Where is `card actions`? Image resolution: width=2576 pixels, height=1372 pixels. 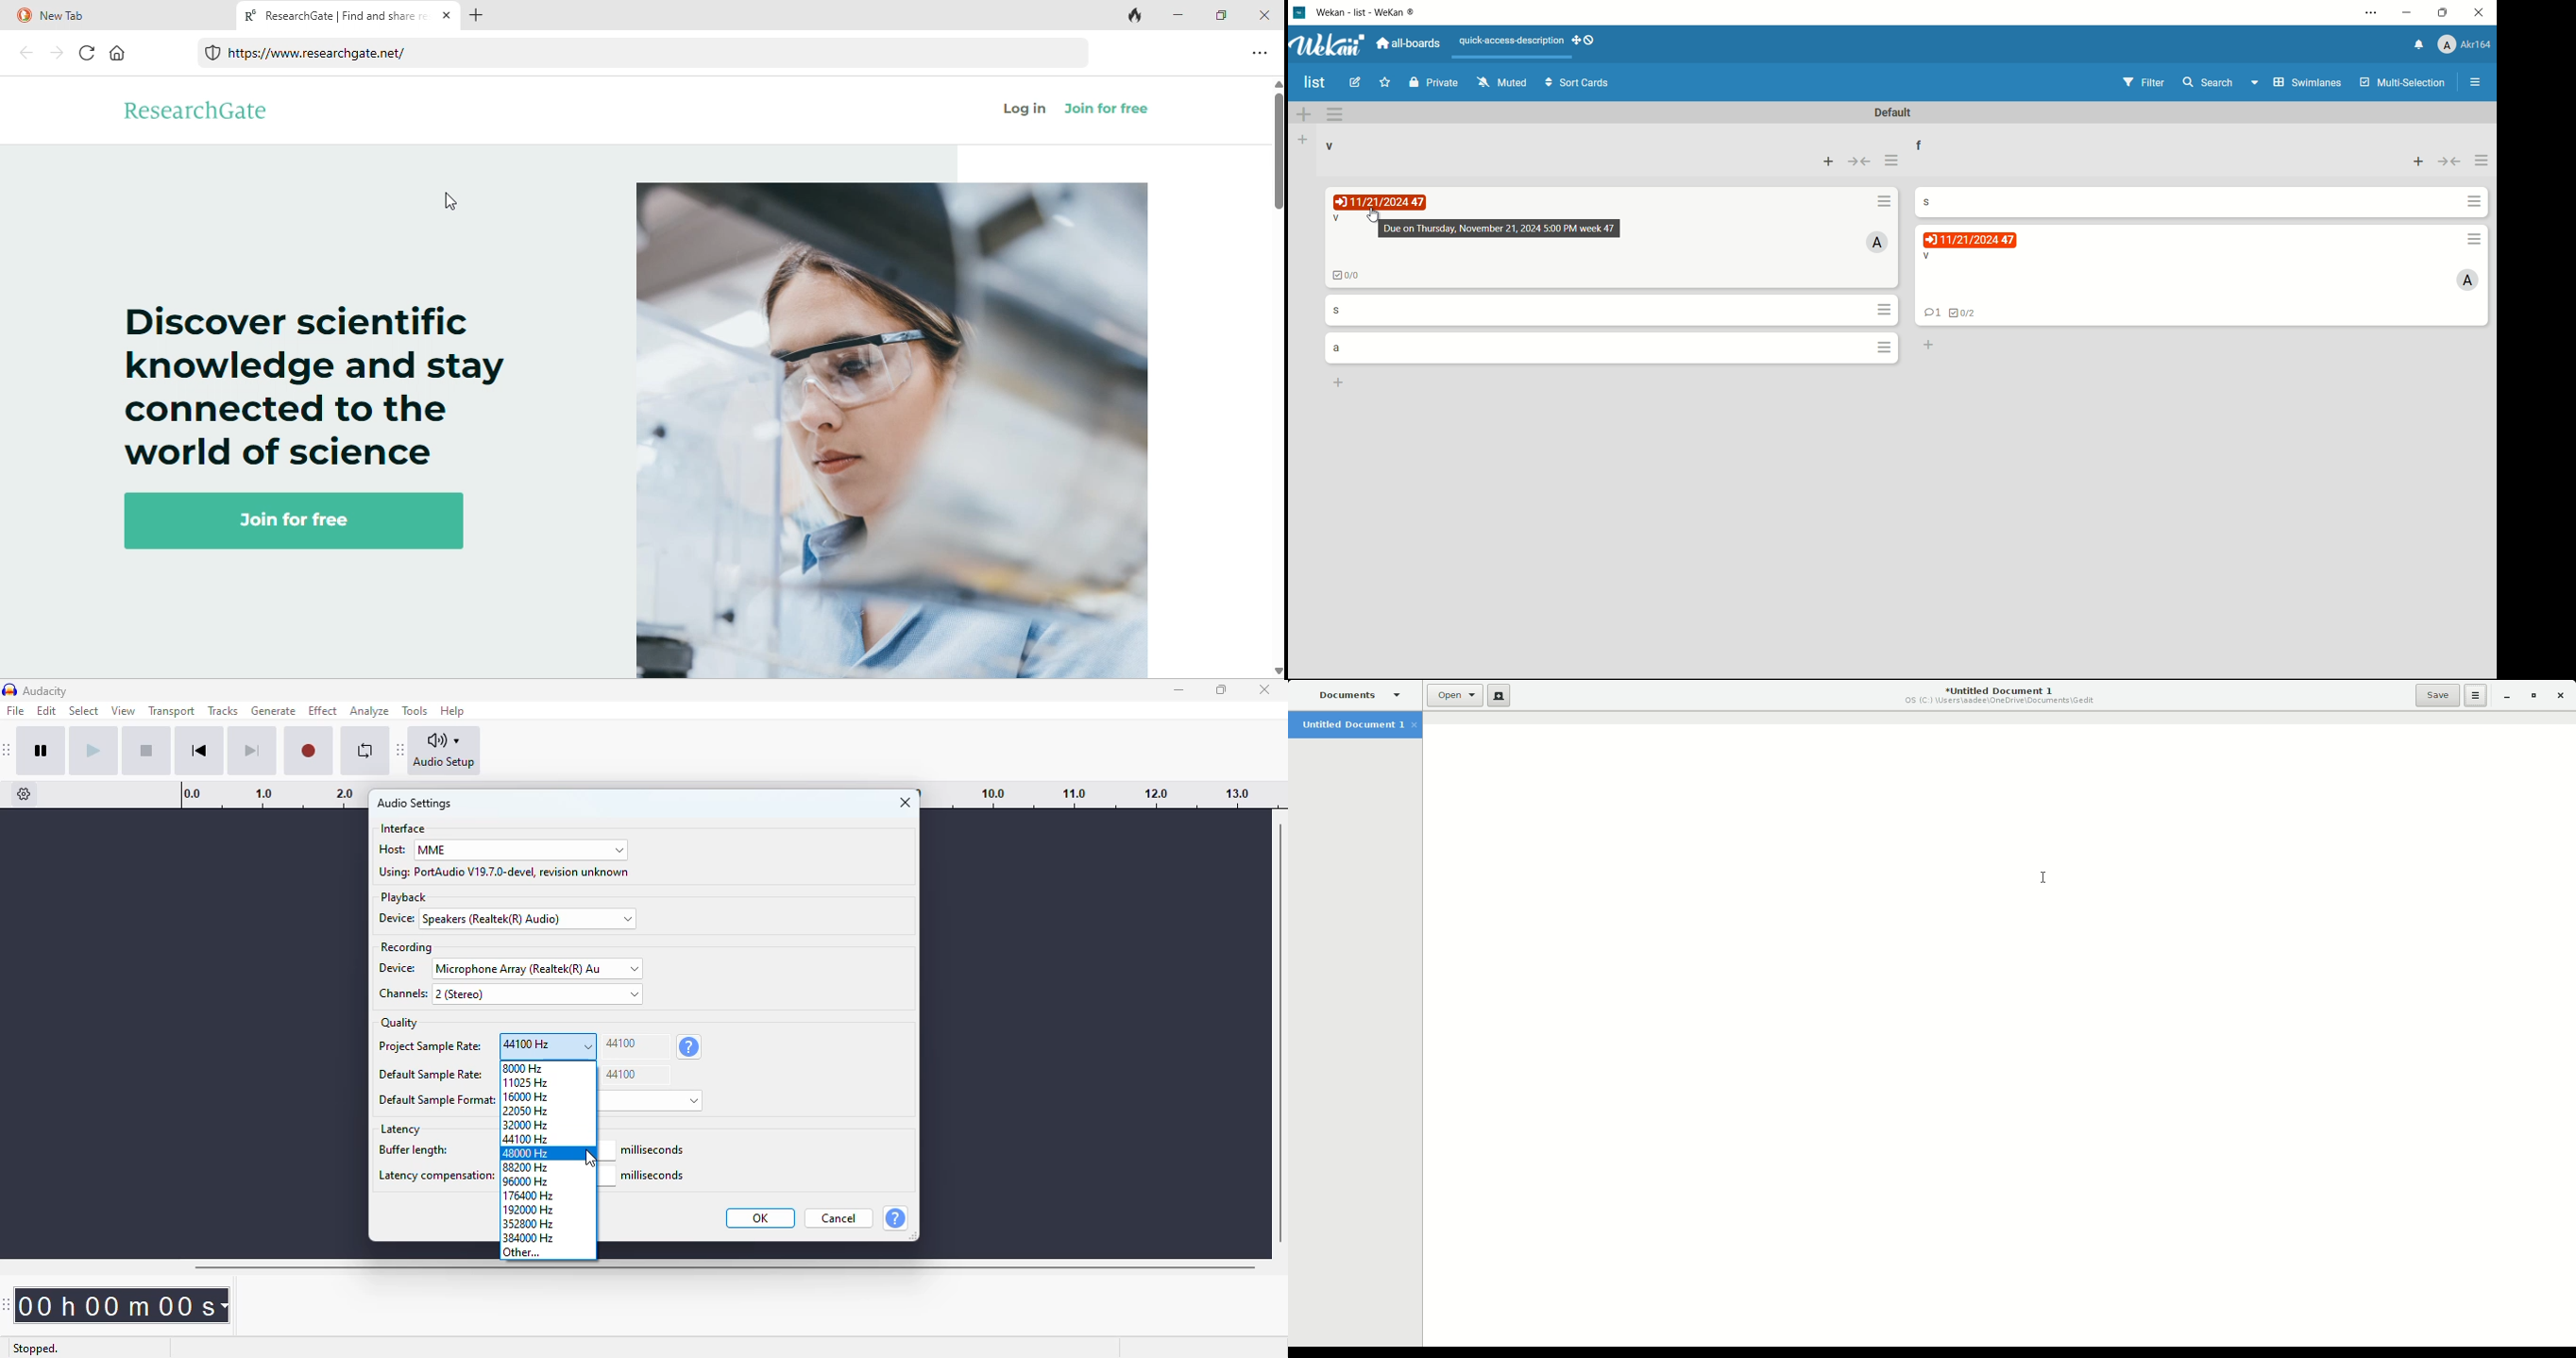 card actions is located at coordinates (1884, 200).